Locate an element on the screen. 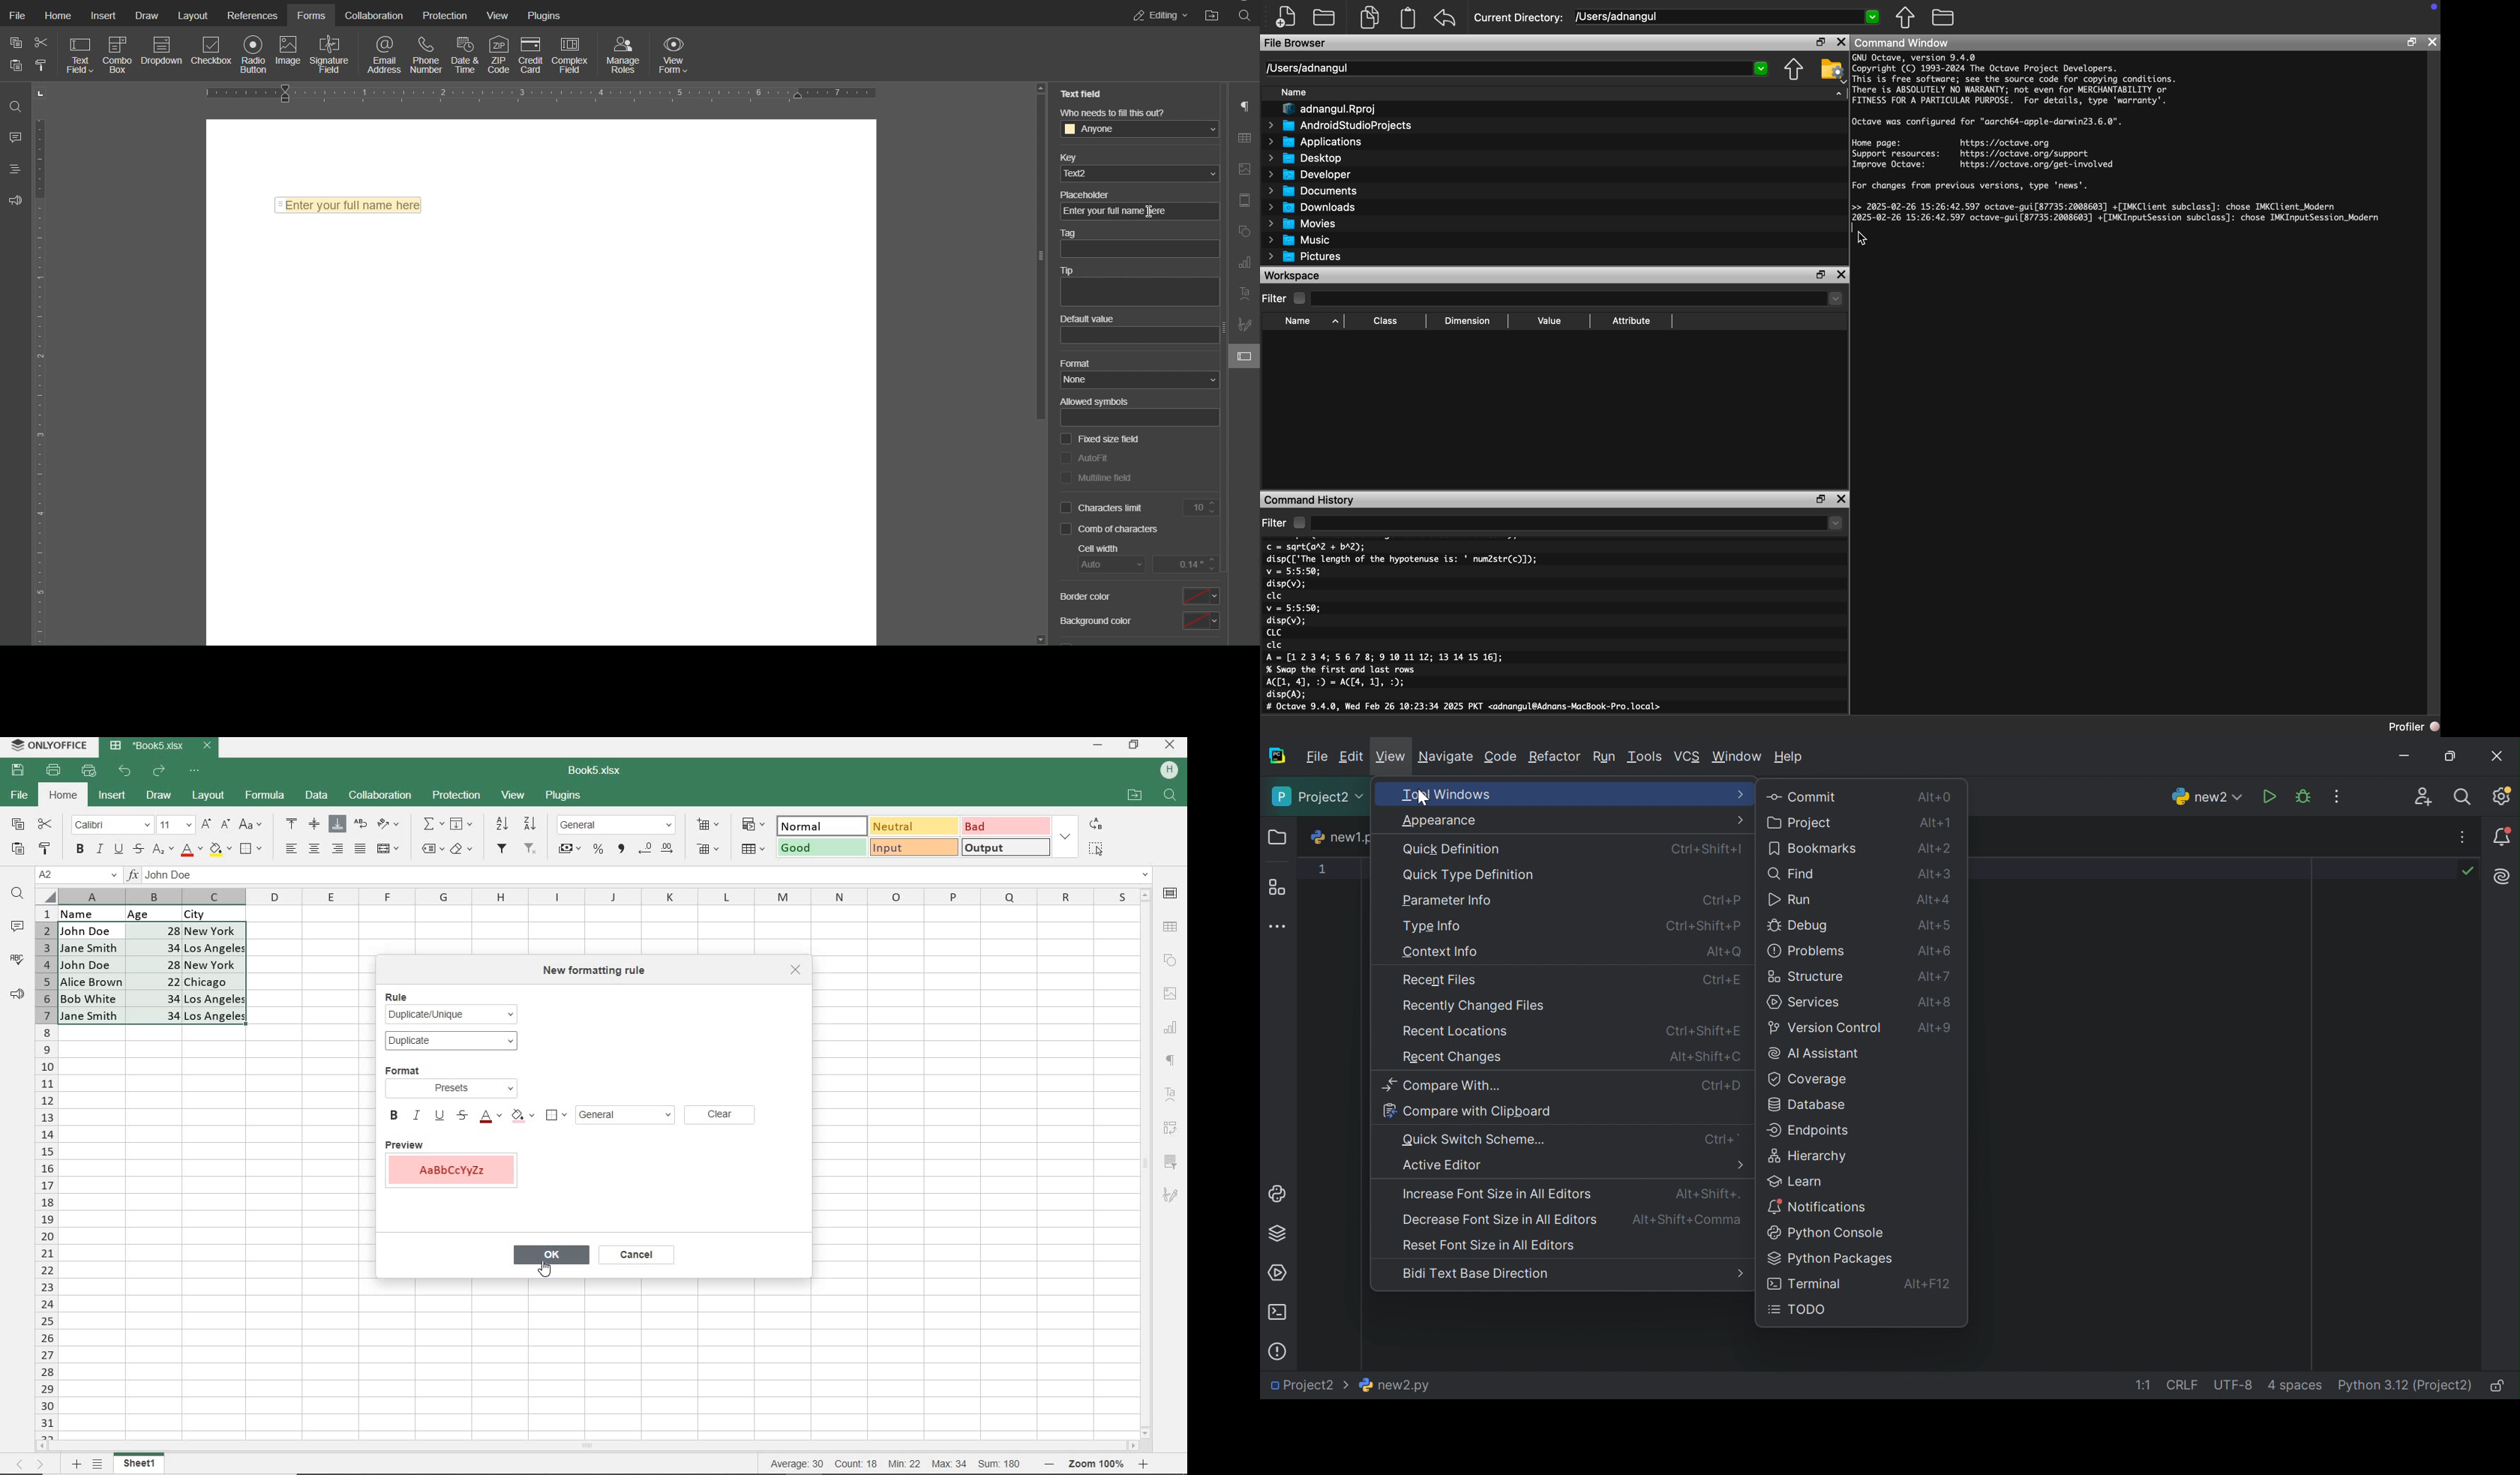 The width and height of the screenshot is (2520, 1484). Shape Settings is located at coordinates (1243, 233).